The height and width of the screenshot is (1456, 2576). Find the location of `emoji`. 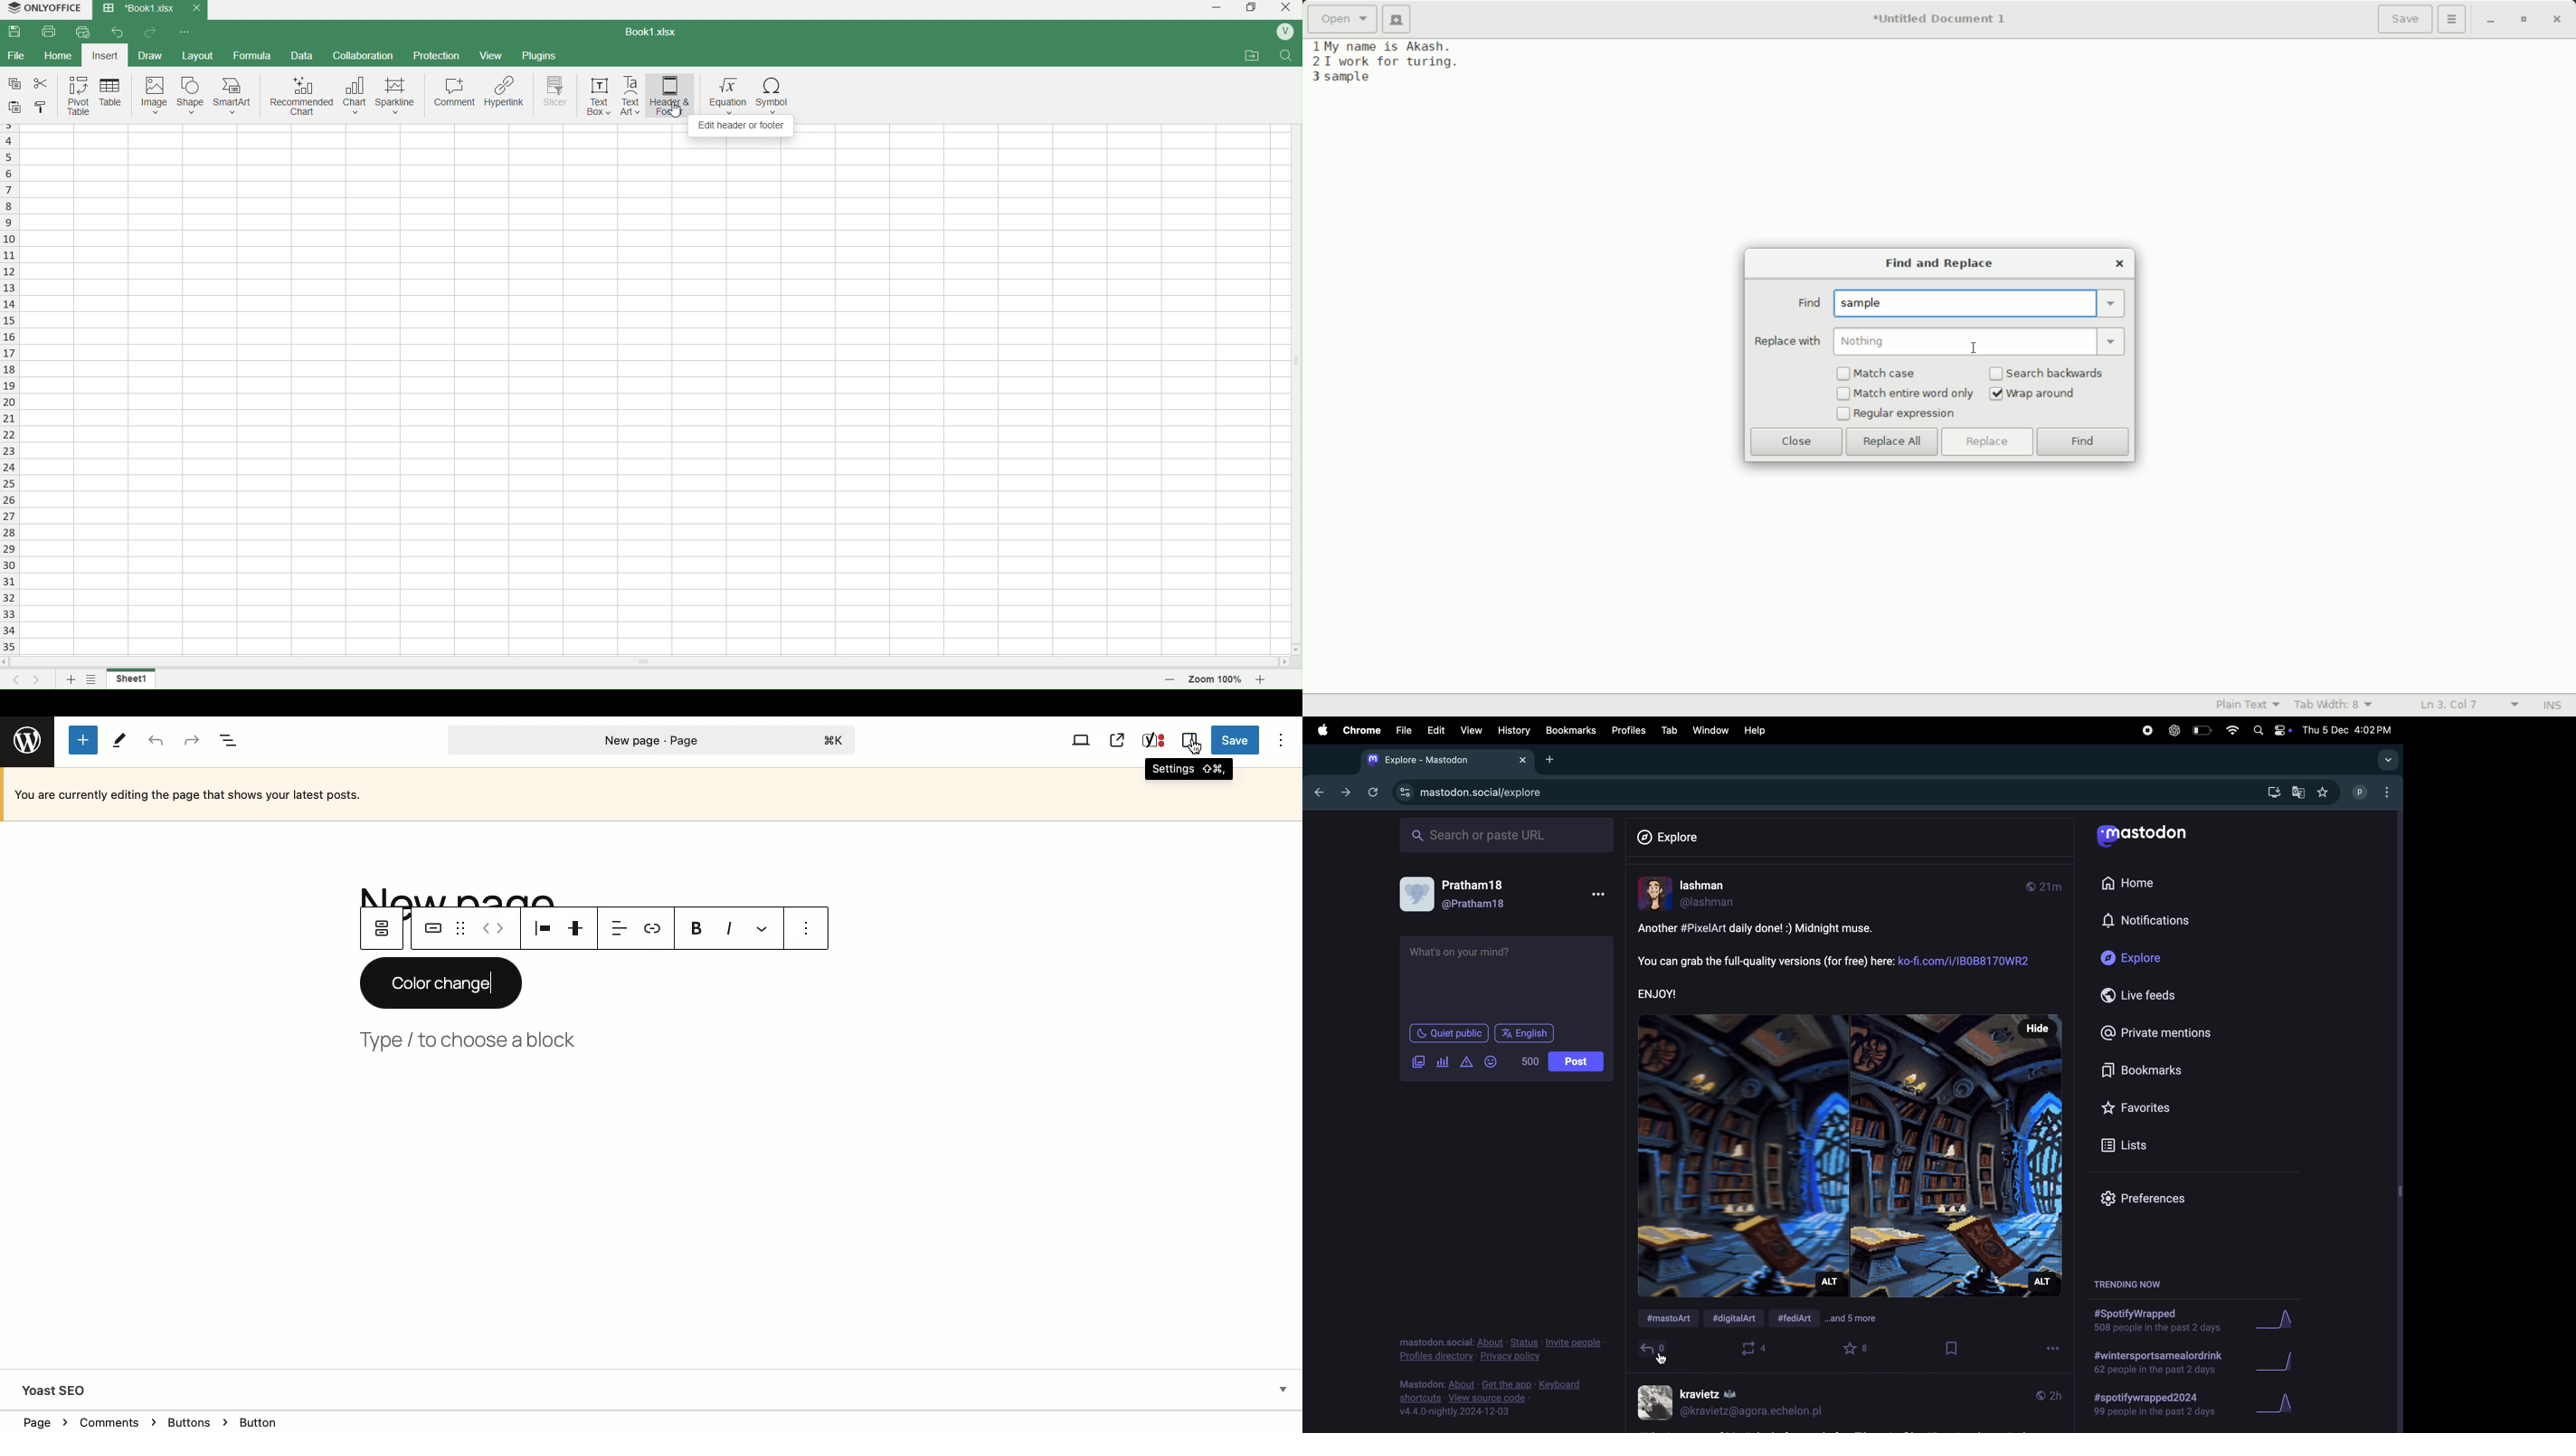

emoji is located at coordinates (1490, 1061).